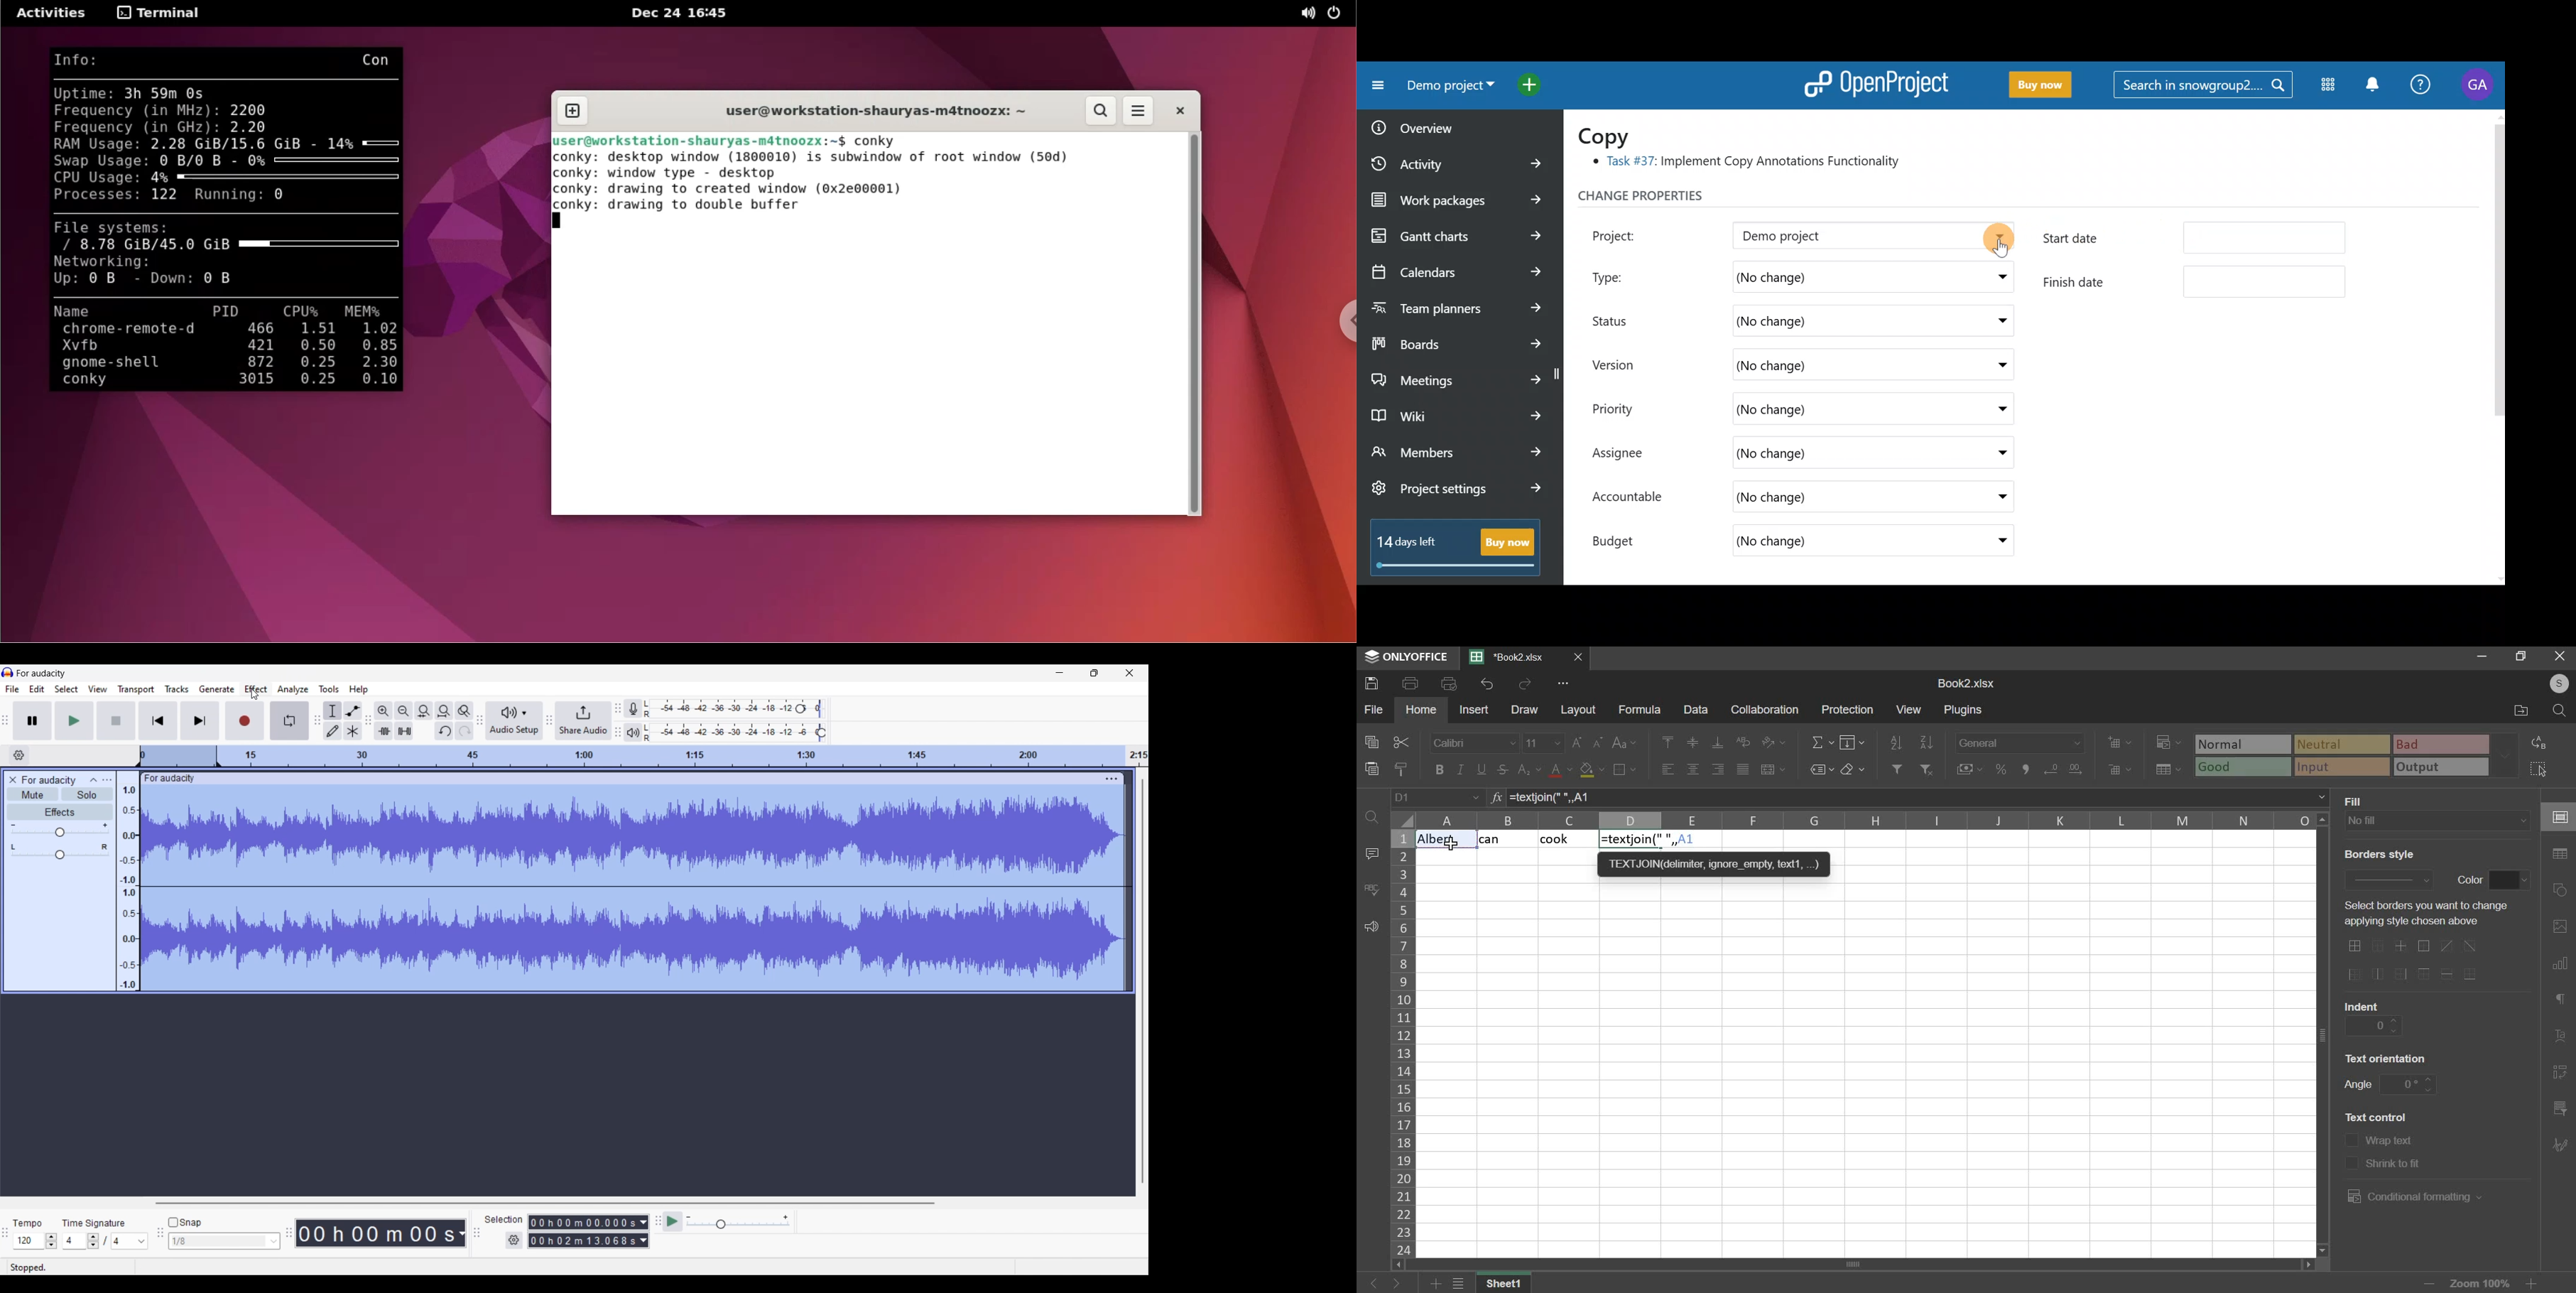 Image resolution: width=2576 pixels, height=1316 pixels. Describe the element at coordinates (444, 730) in the screenshot. I see `Undo` at that location.